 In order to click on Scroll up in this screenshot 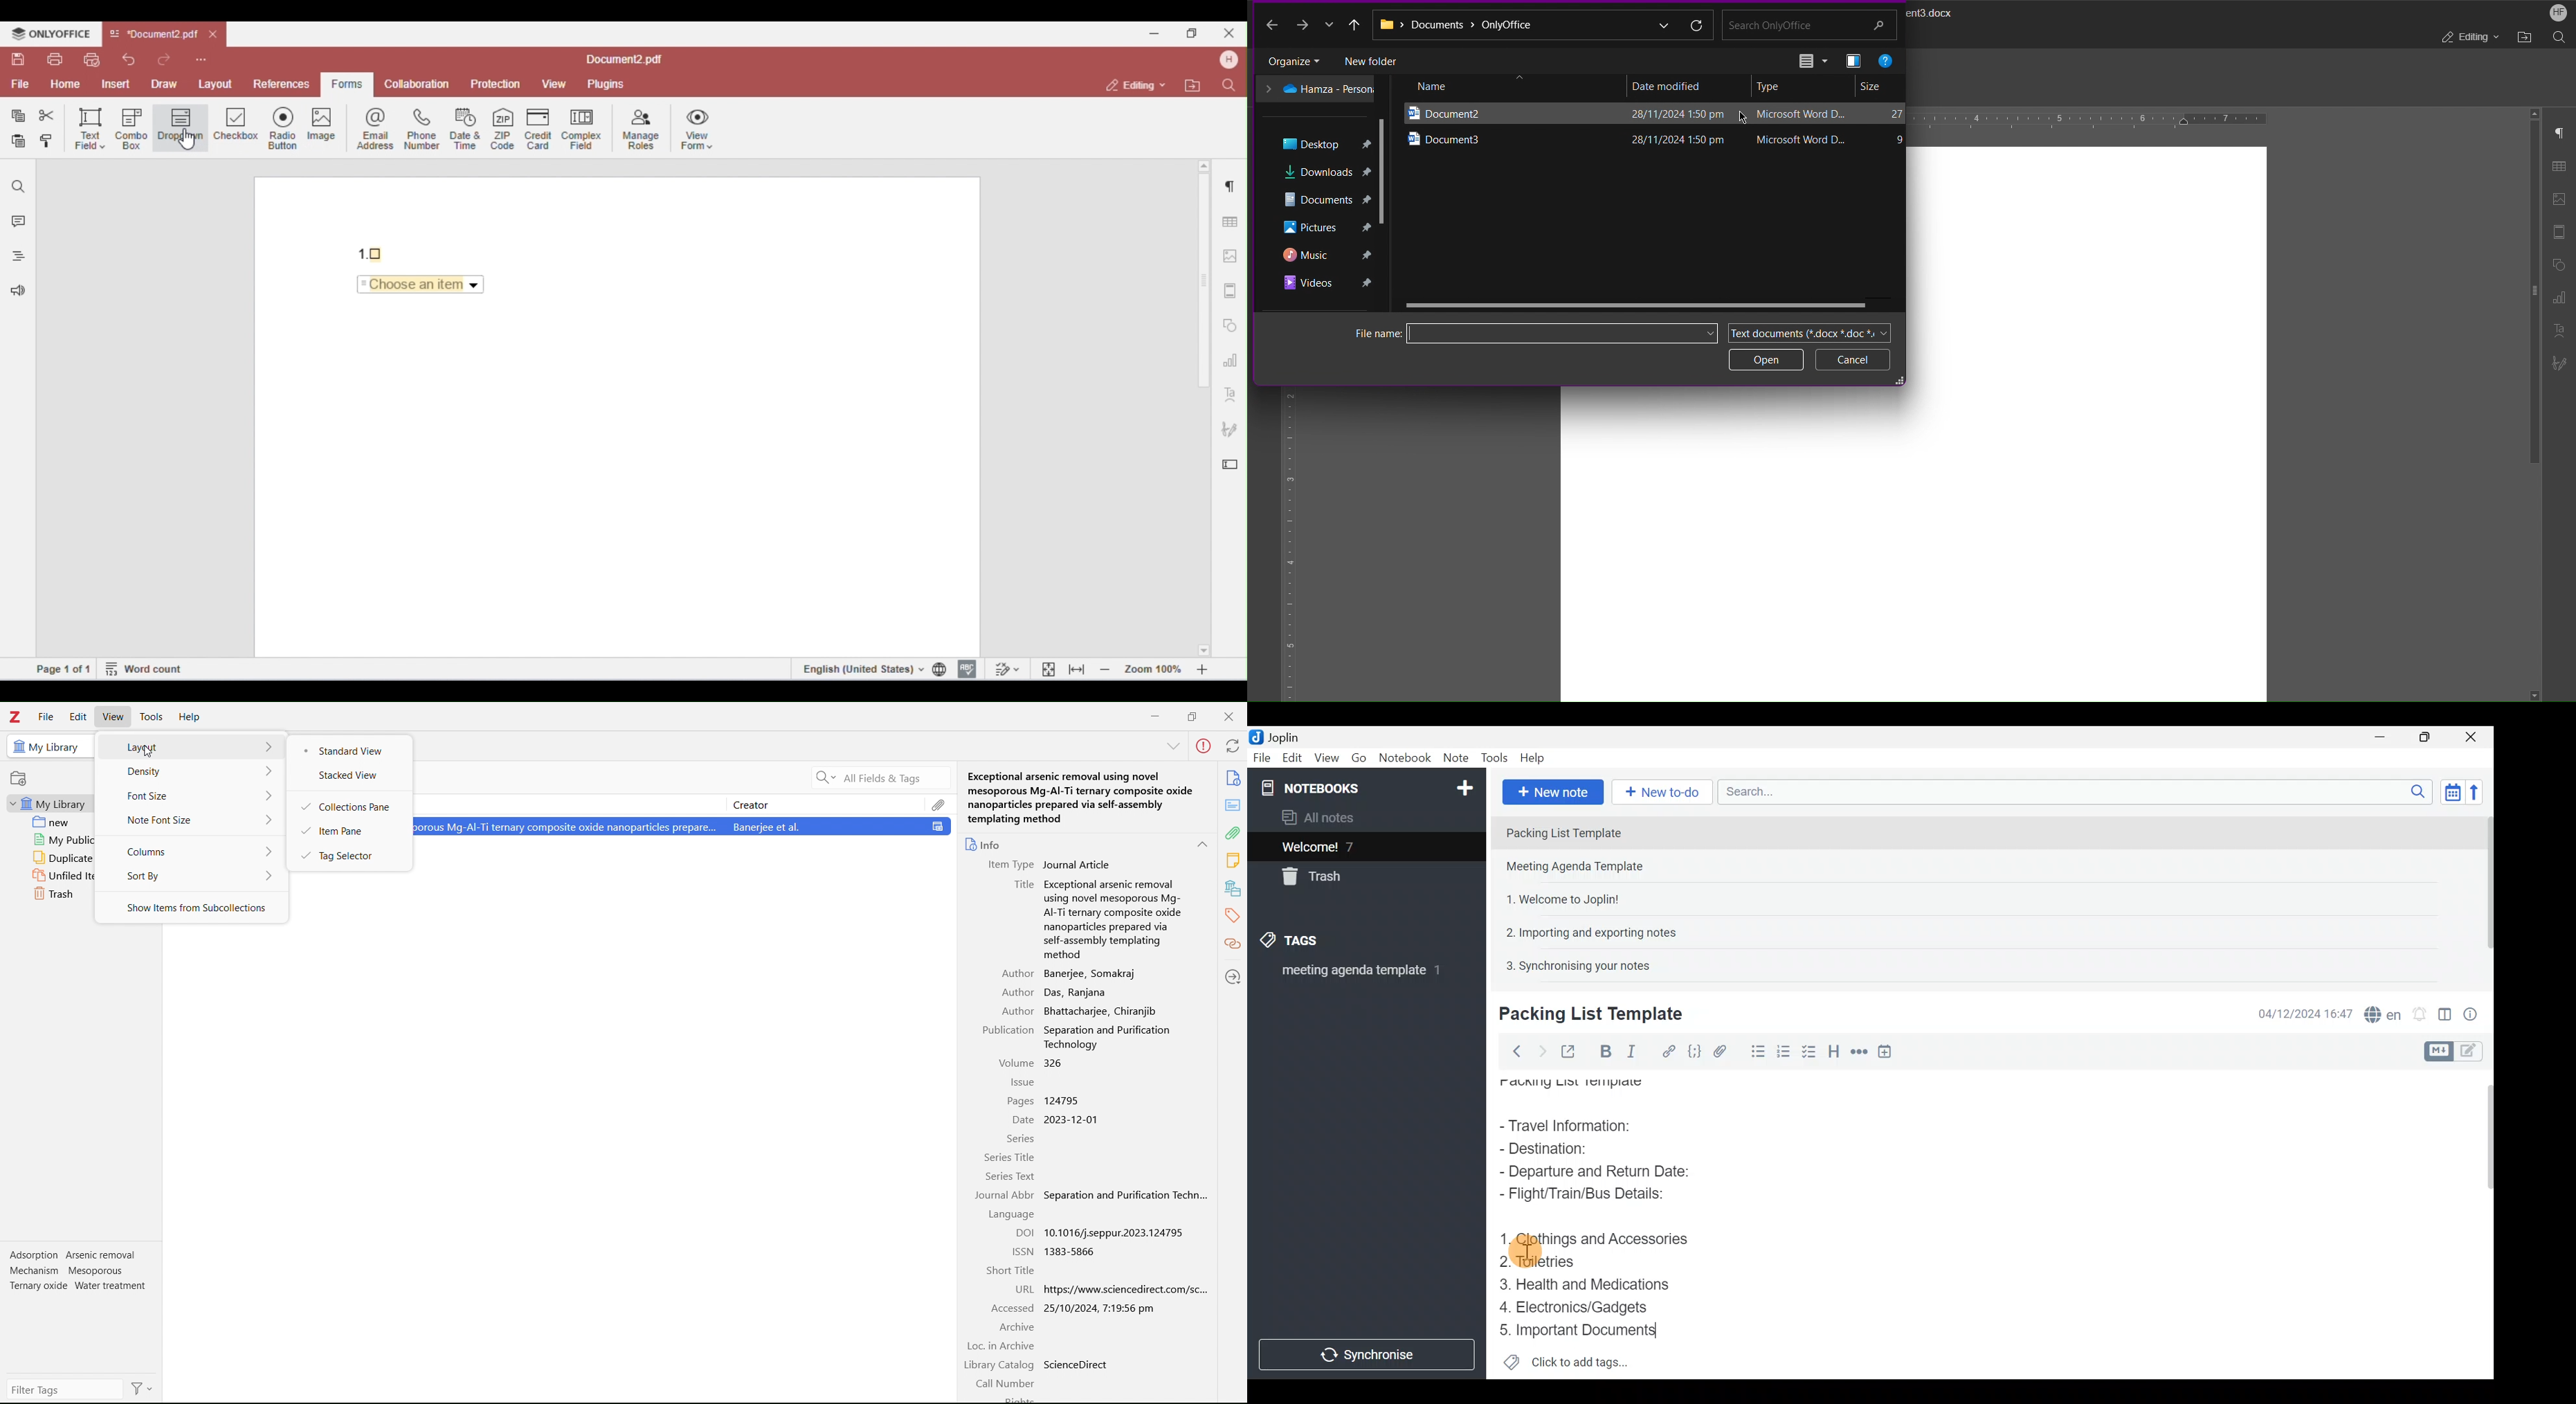, I will do `click(2533, 110)`.